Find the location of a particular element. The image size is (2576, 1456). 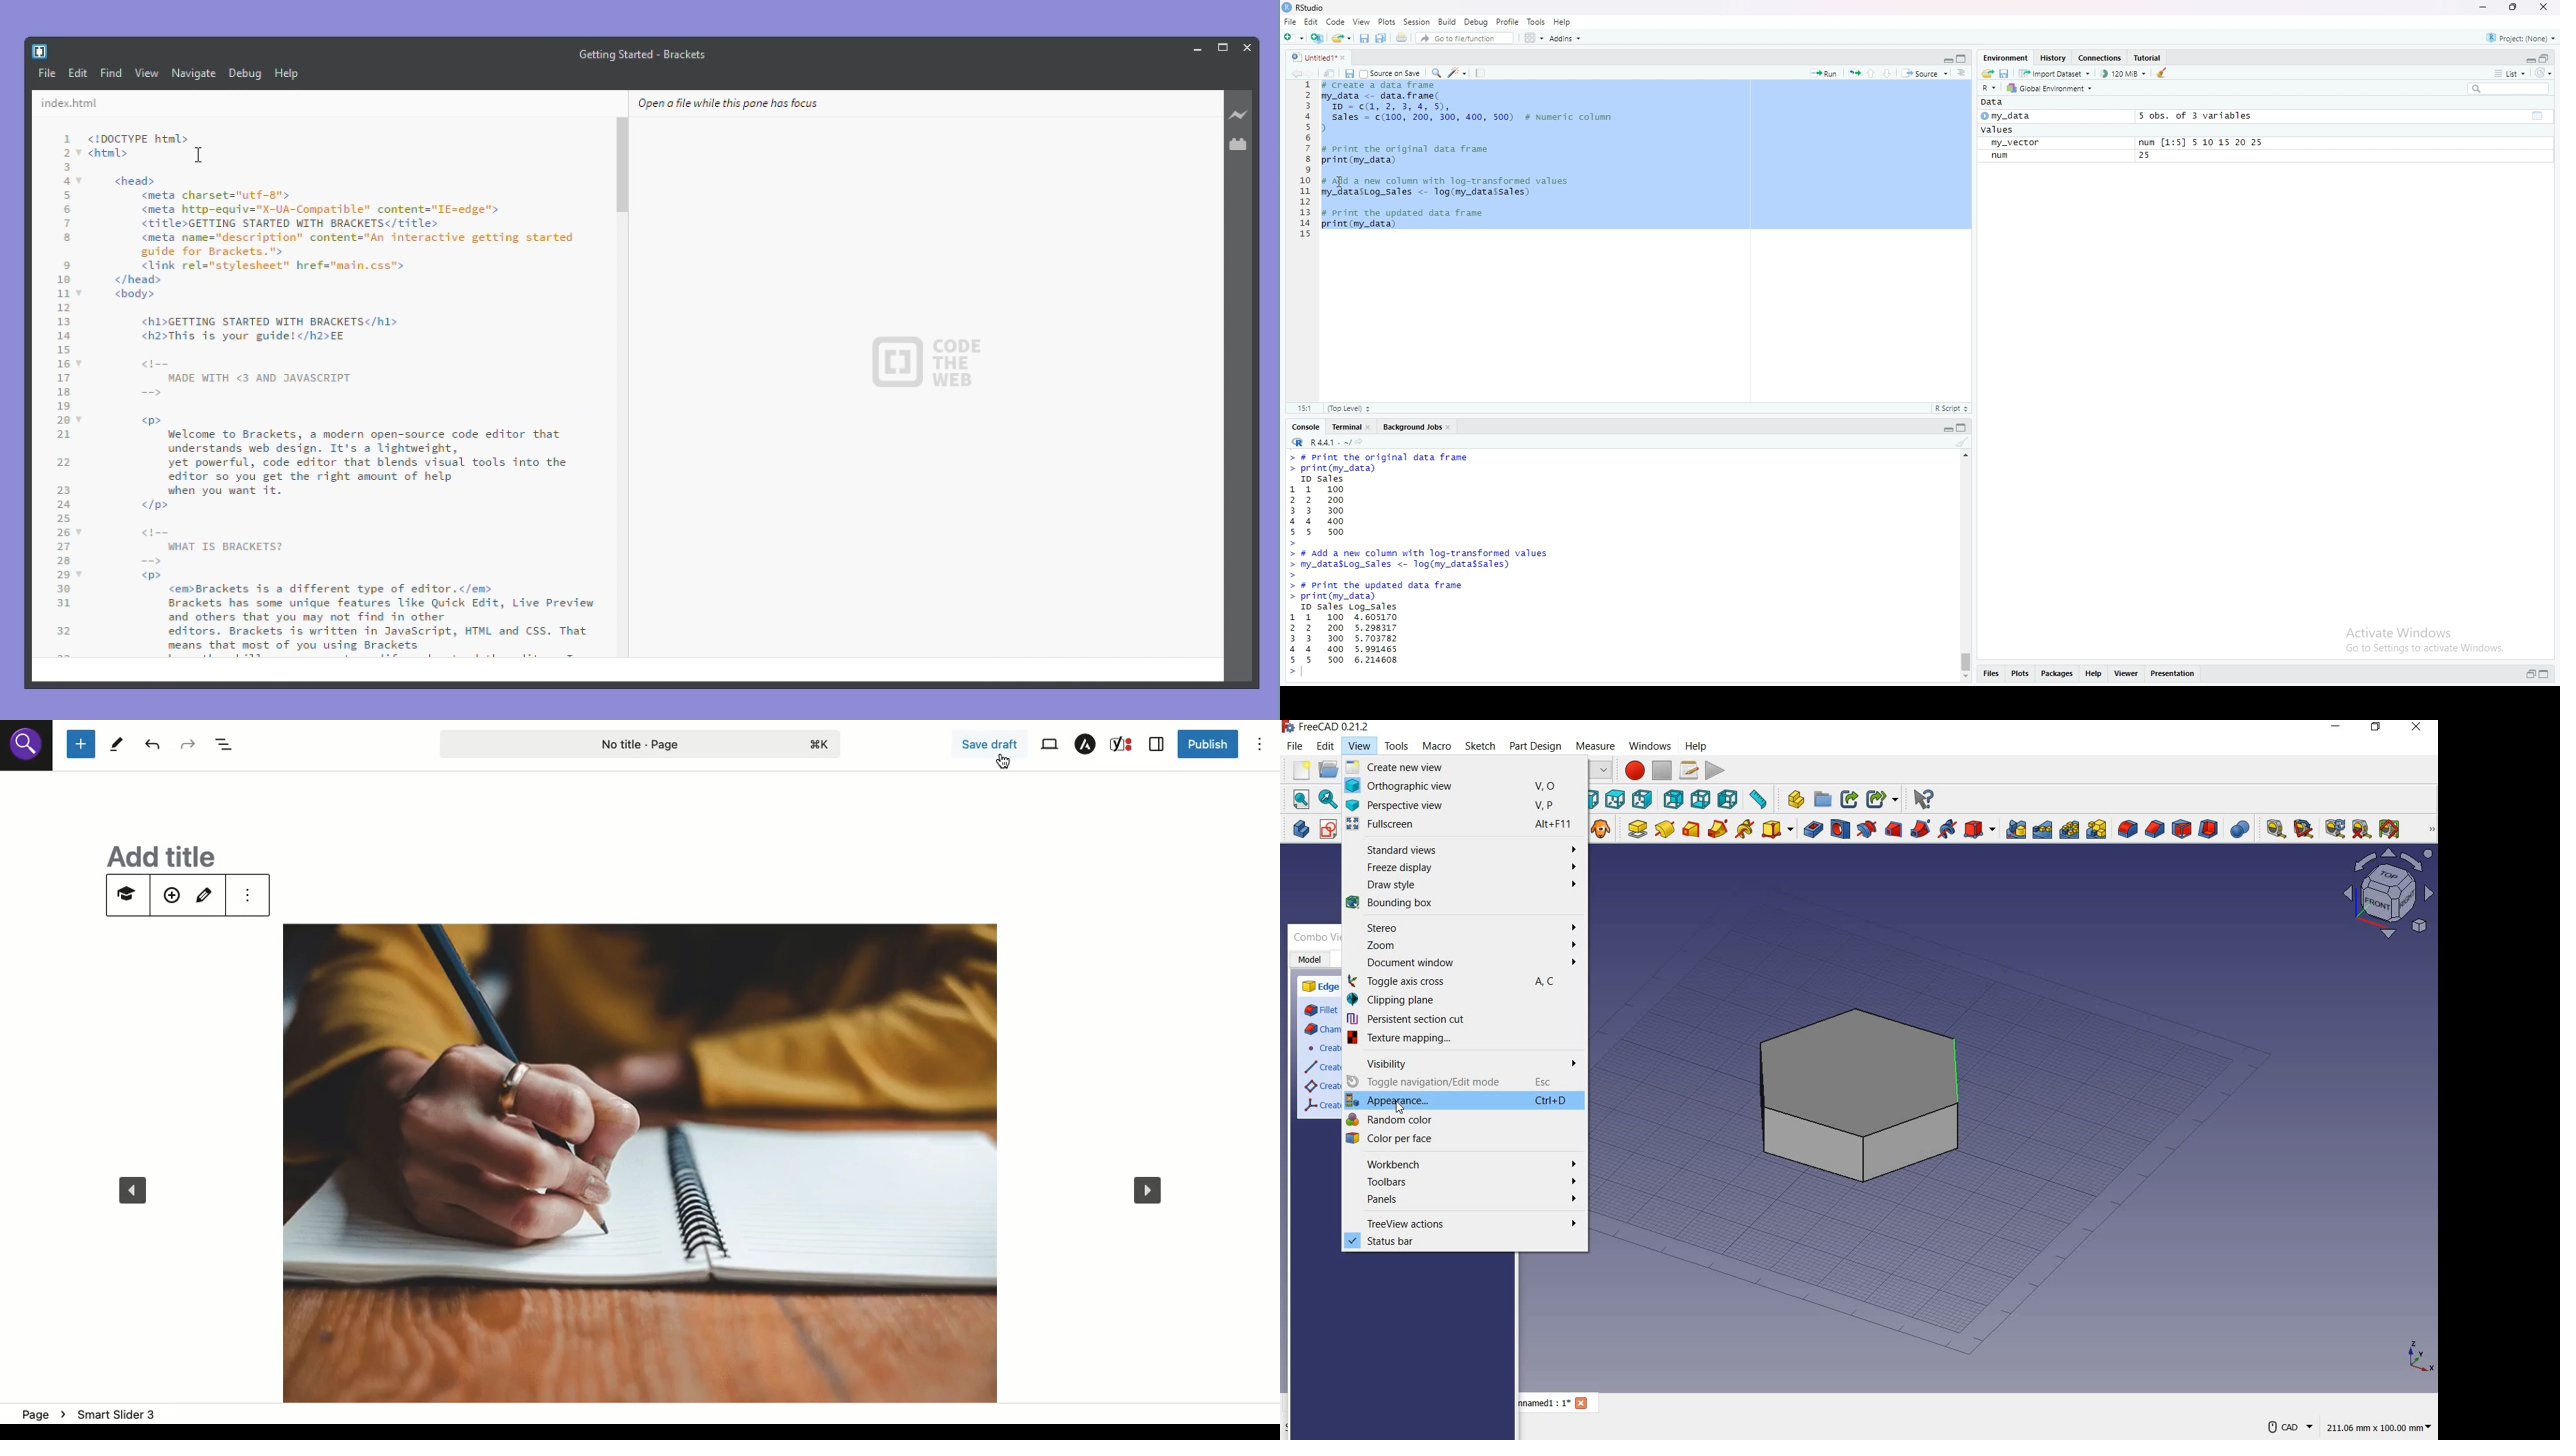

code fold is located at coordinates (81, 364).